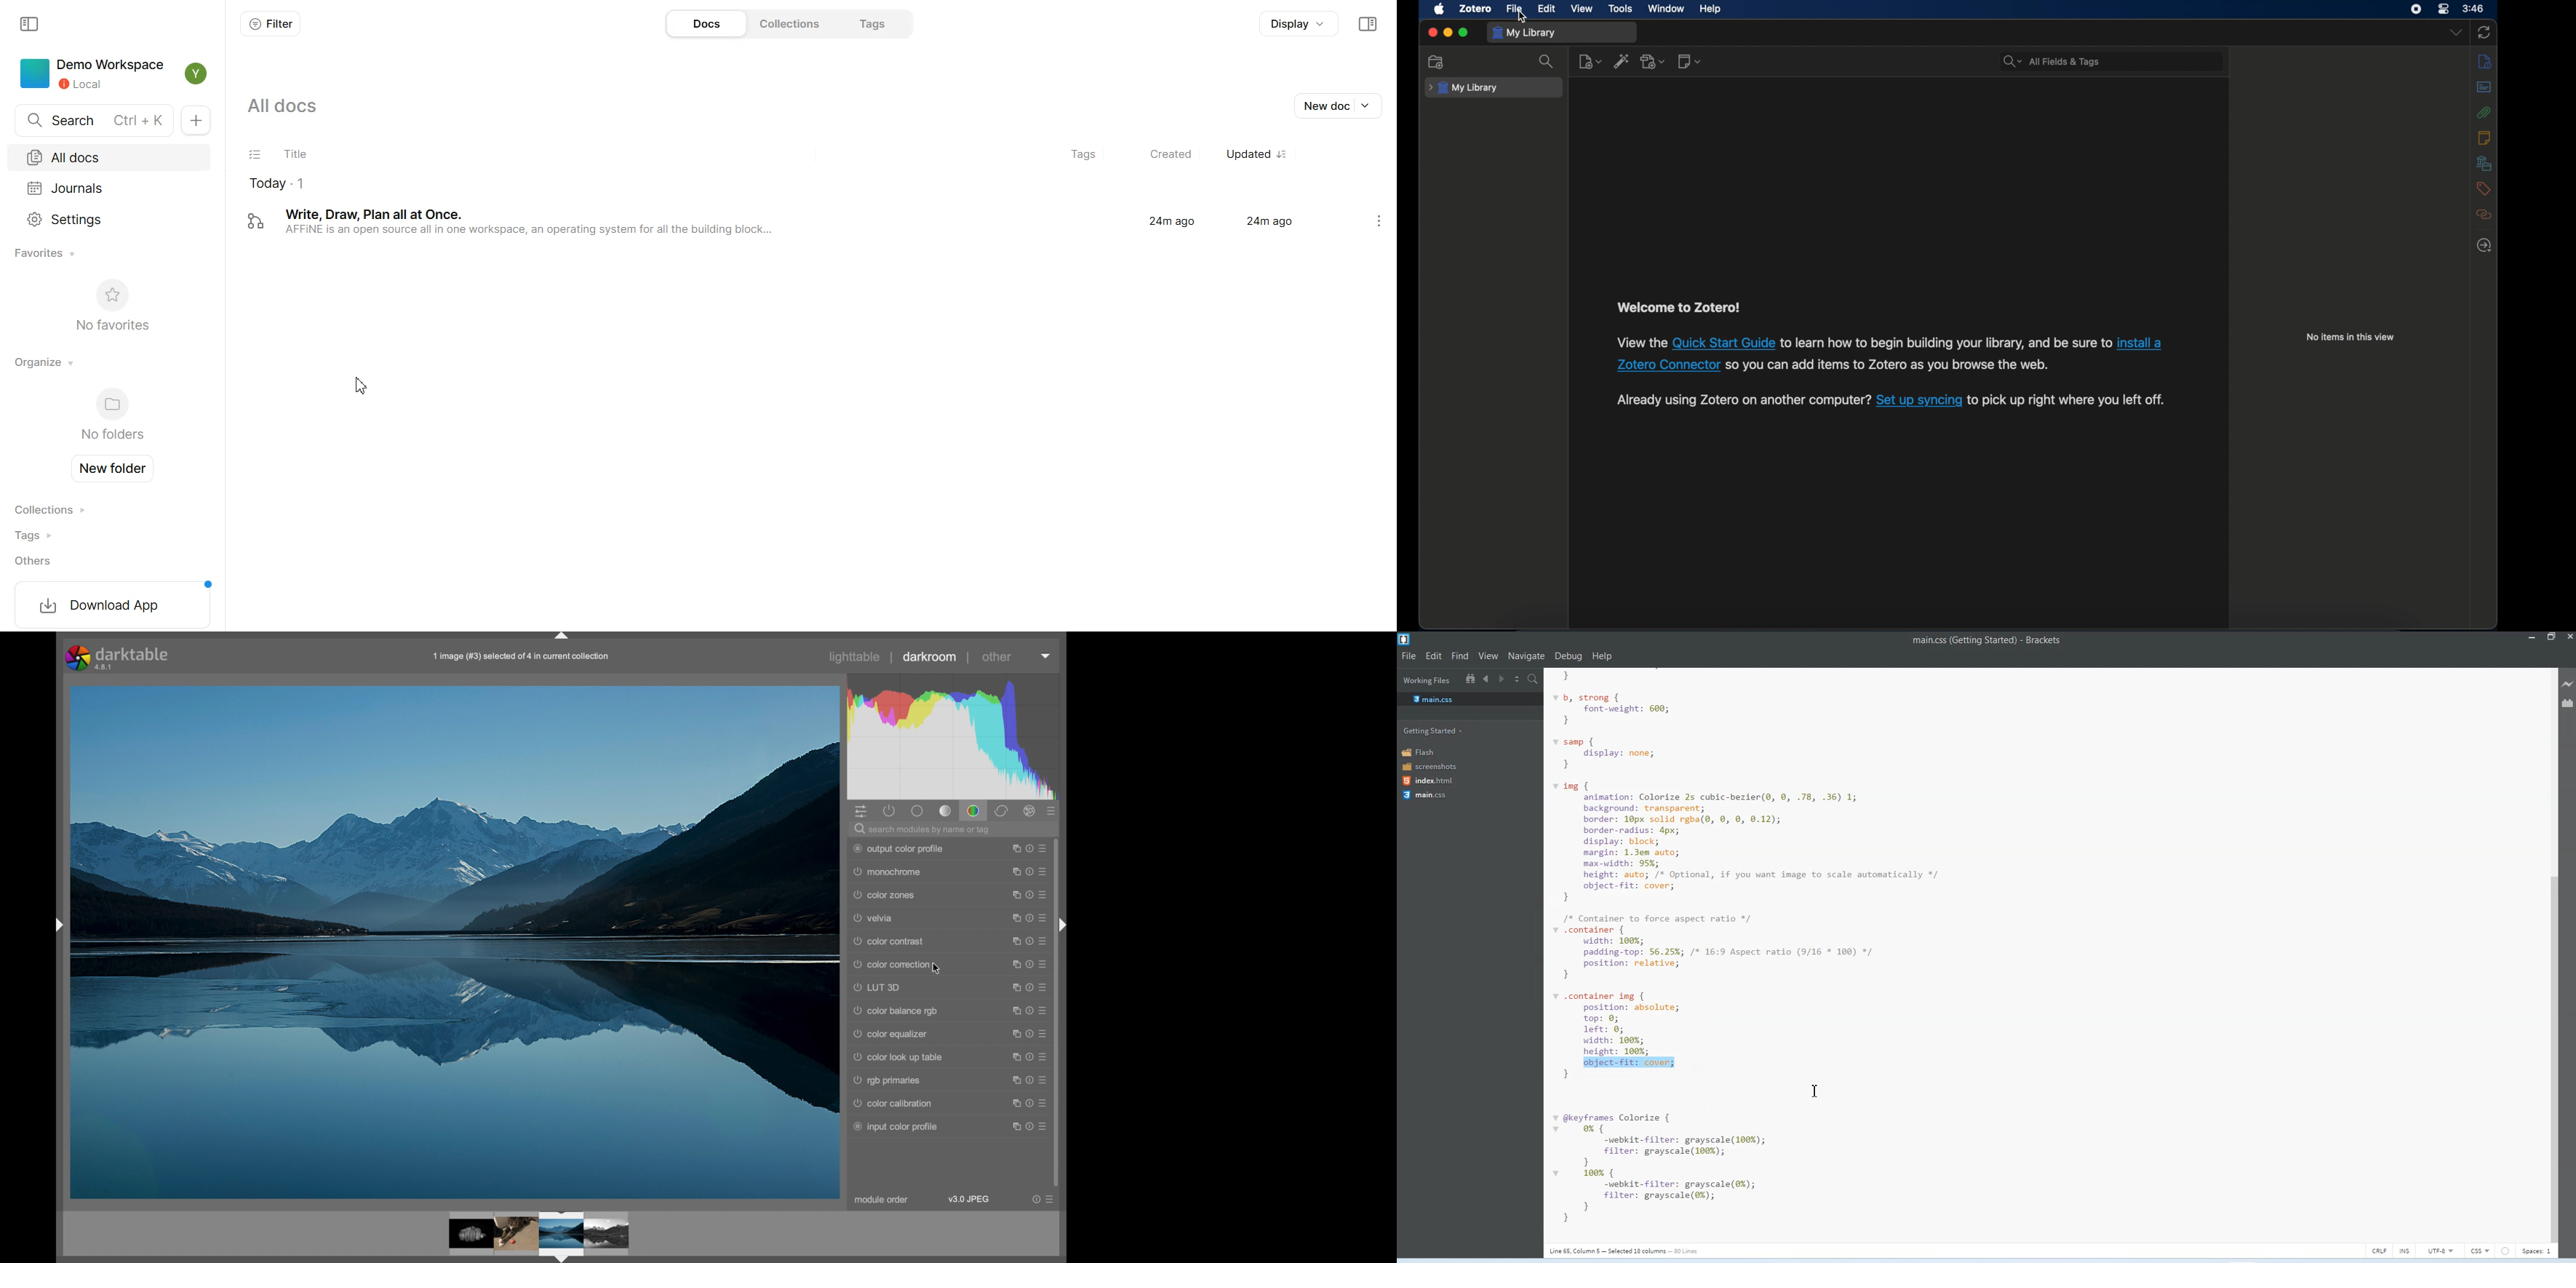 The width and height of the screenshot is (2576, 1288). Describe the element at coordinates (516, 1233) in the screenshot. I see `image` at that location.